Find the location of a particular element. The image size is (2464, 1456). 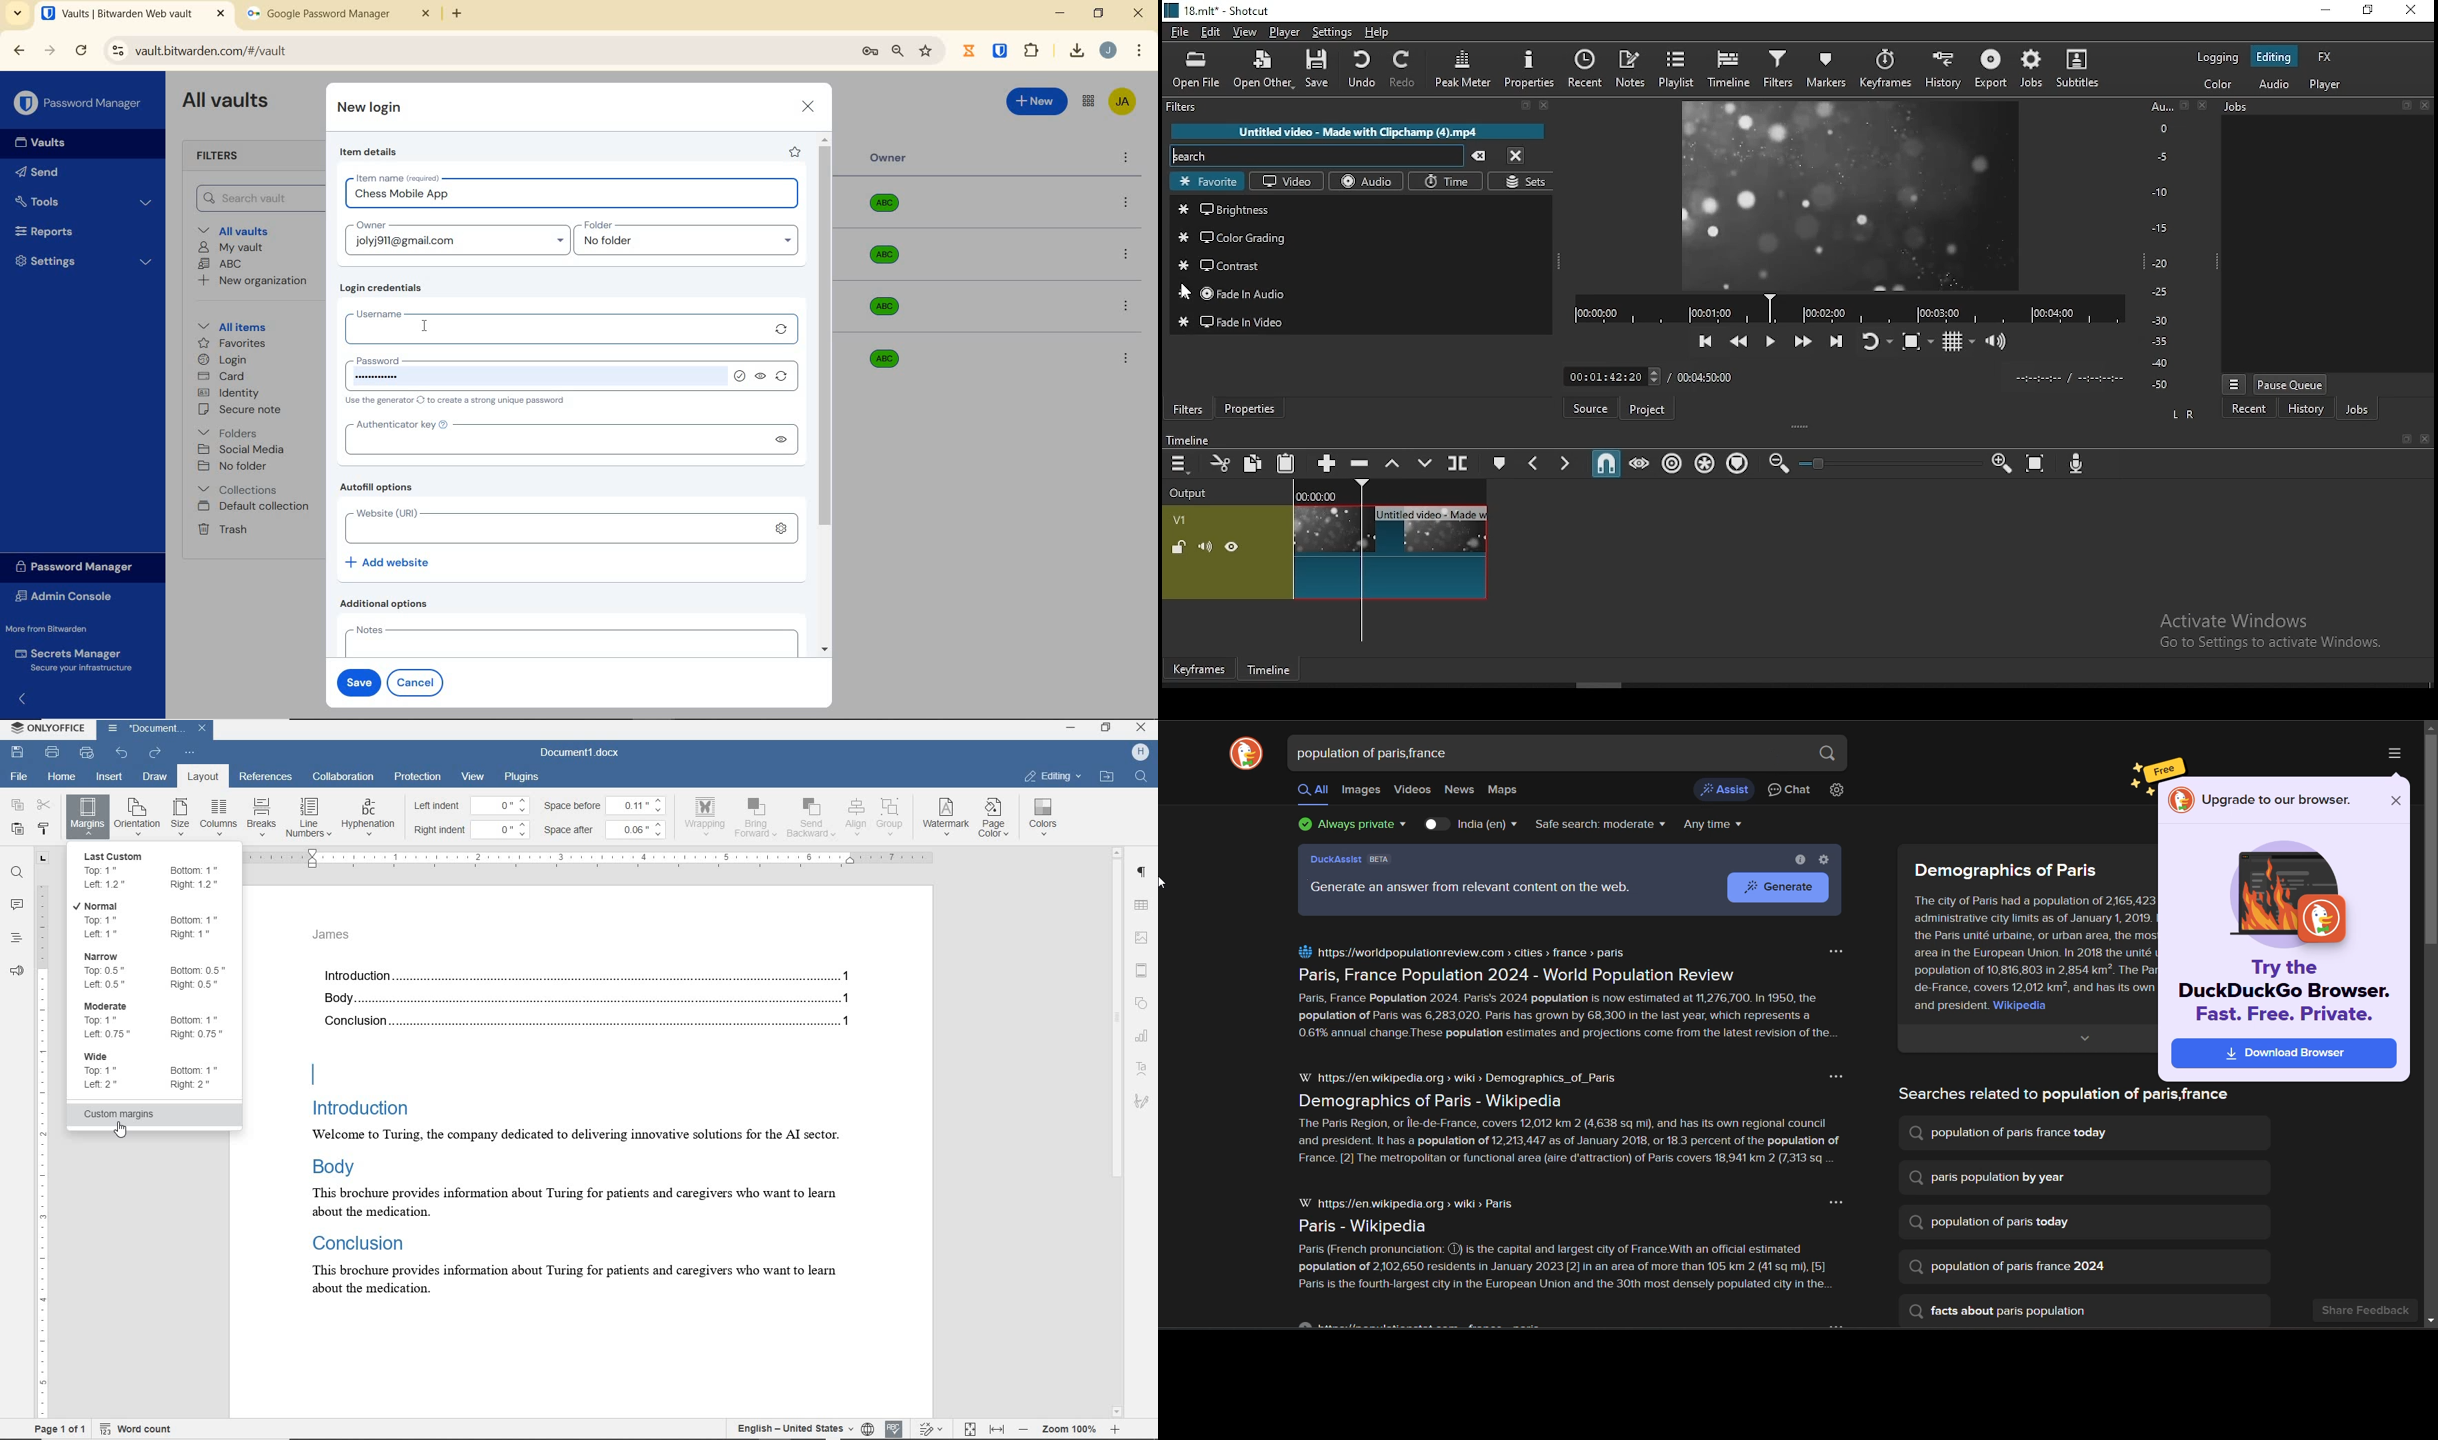

normal is located at coordinates (155, 919).